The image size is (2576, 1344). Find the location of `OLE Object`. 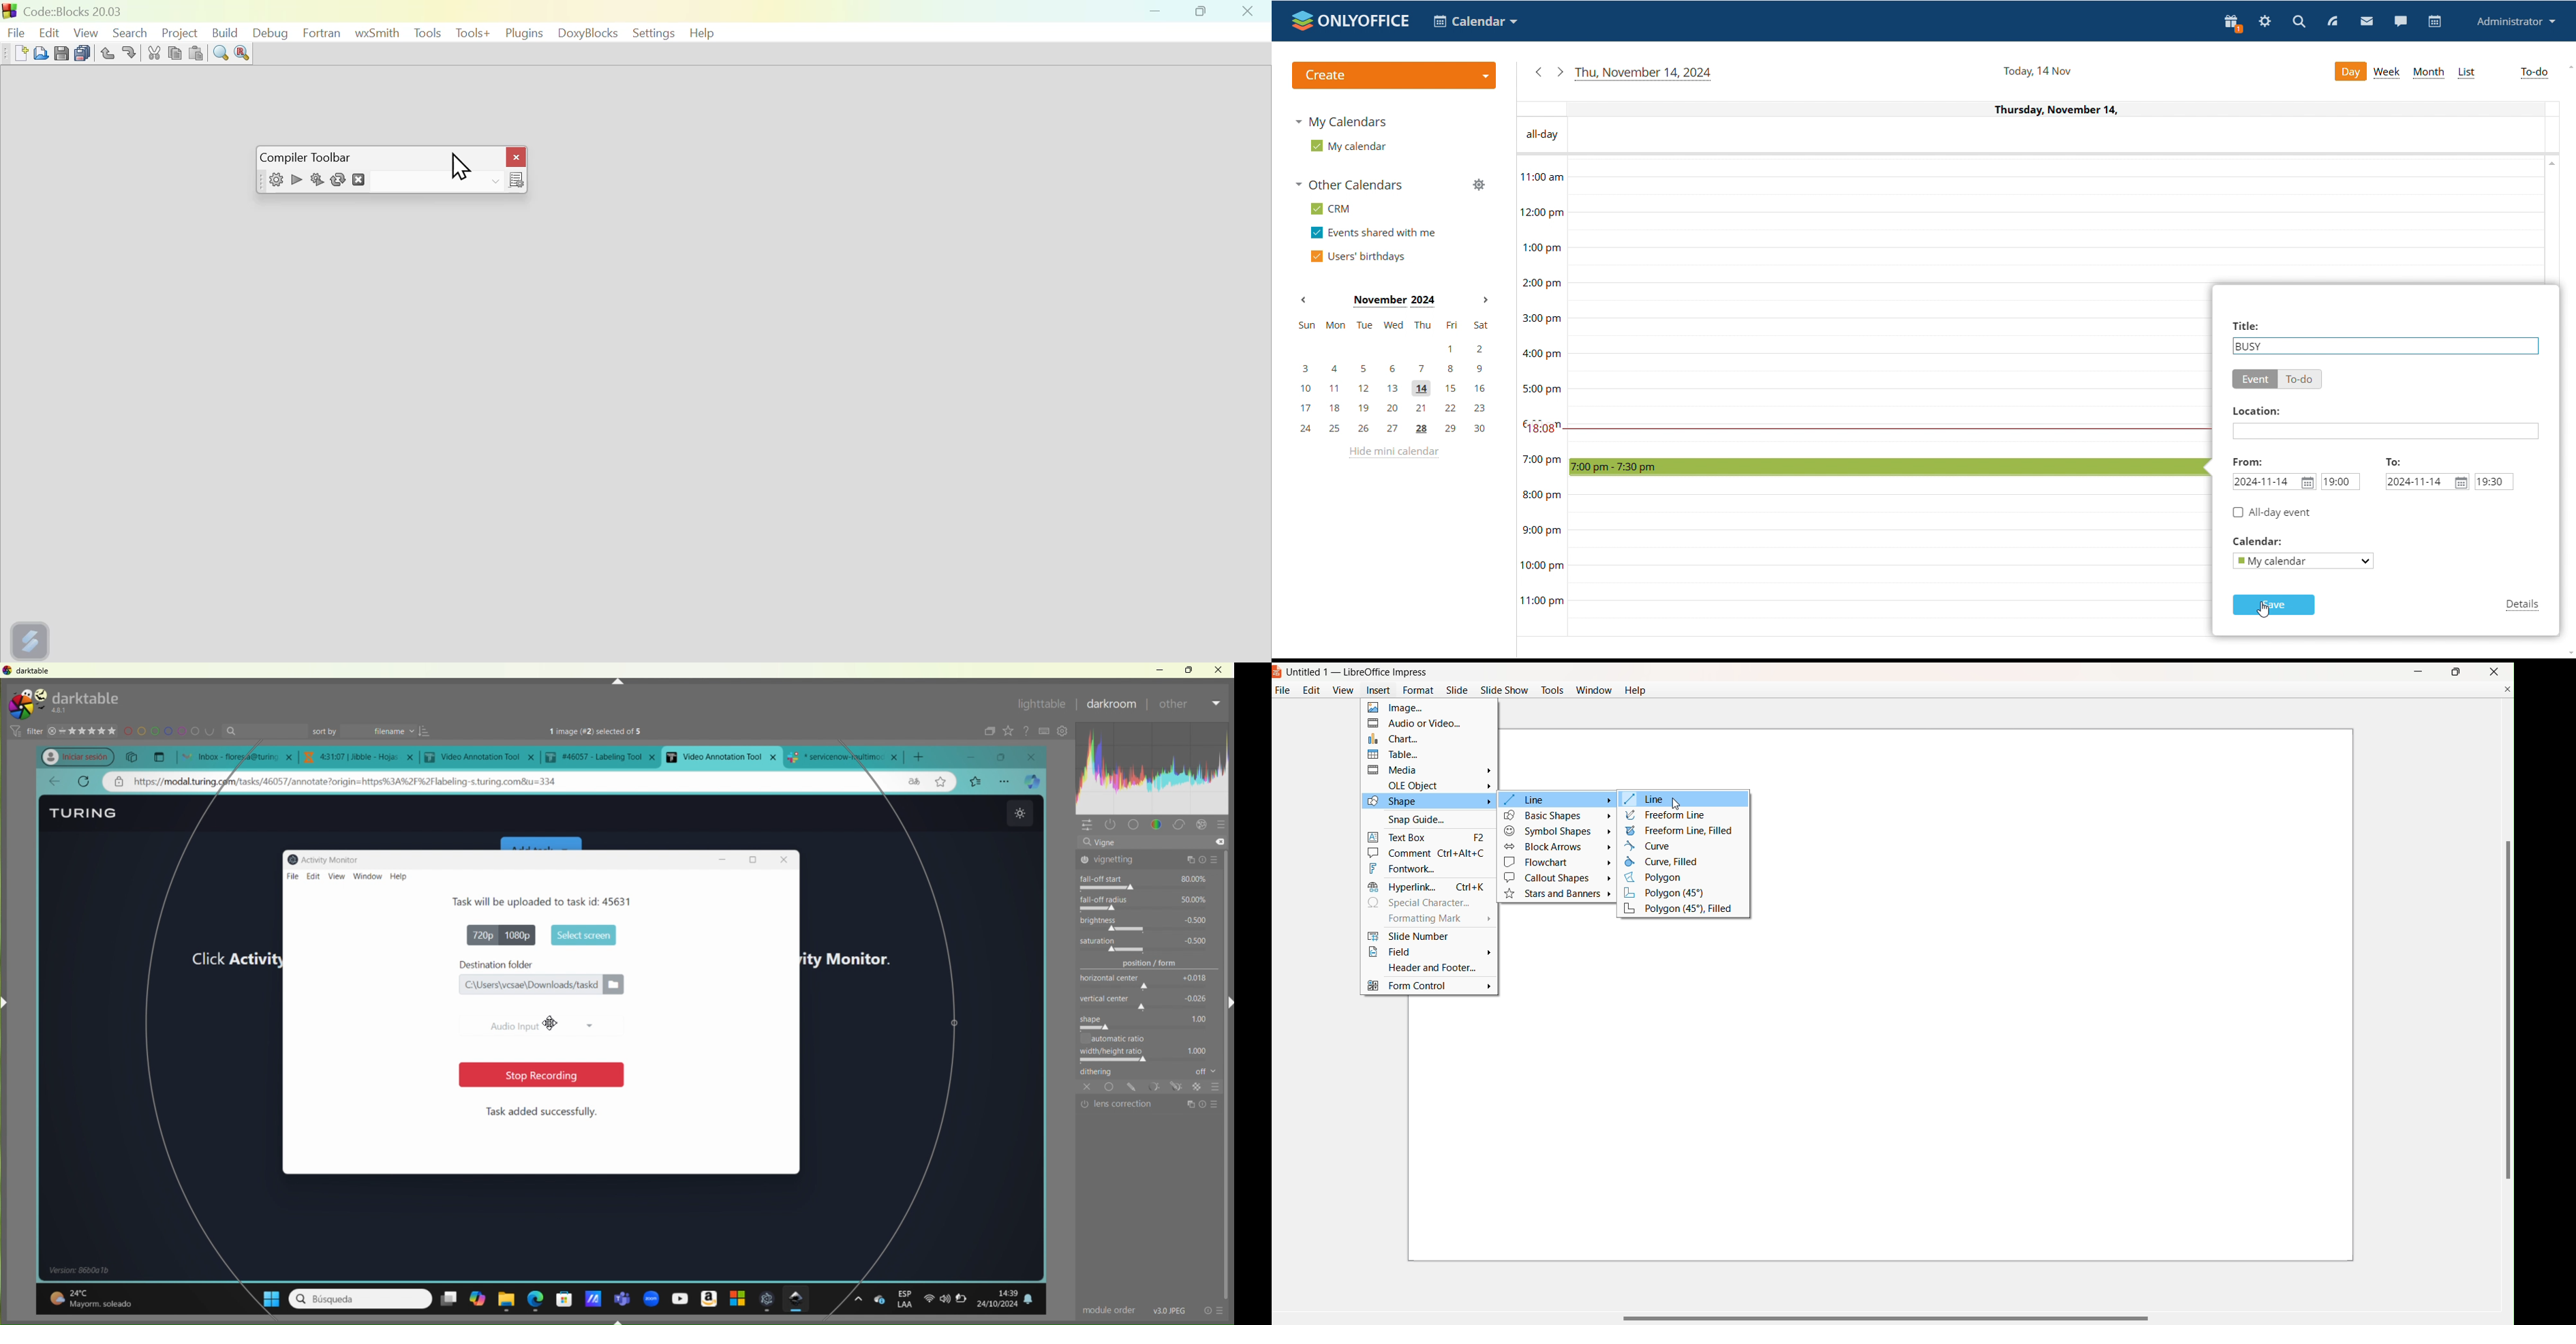

OLE Object is located at coordinates (1439, 784).